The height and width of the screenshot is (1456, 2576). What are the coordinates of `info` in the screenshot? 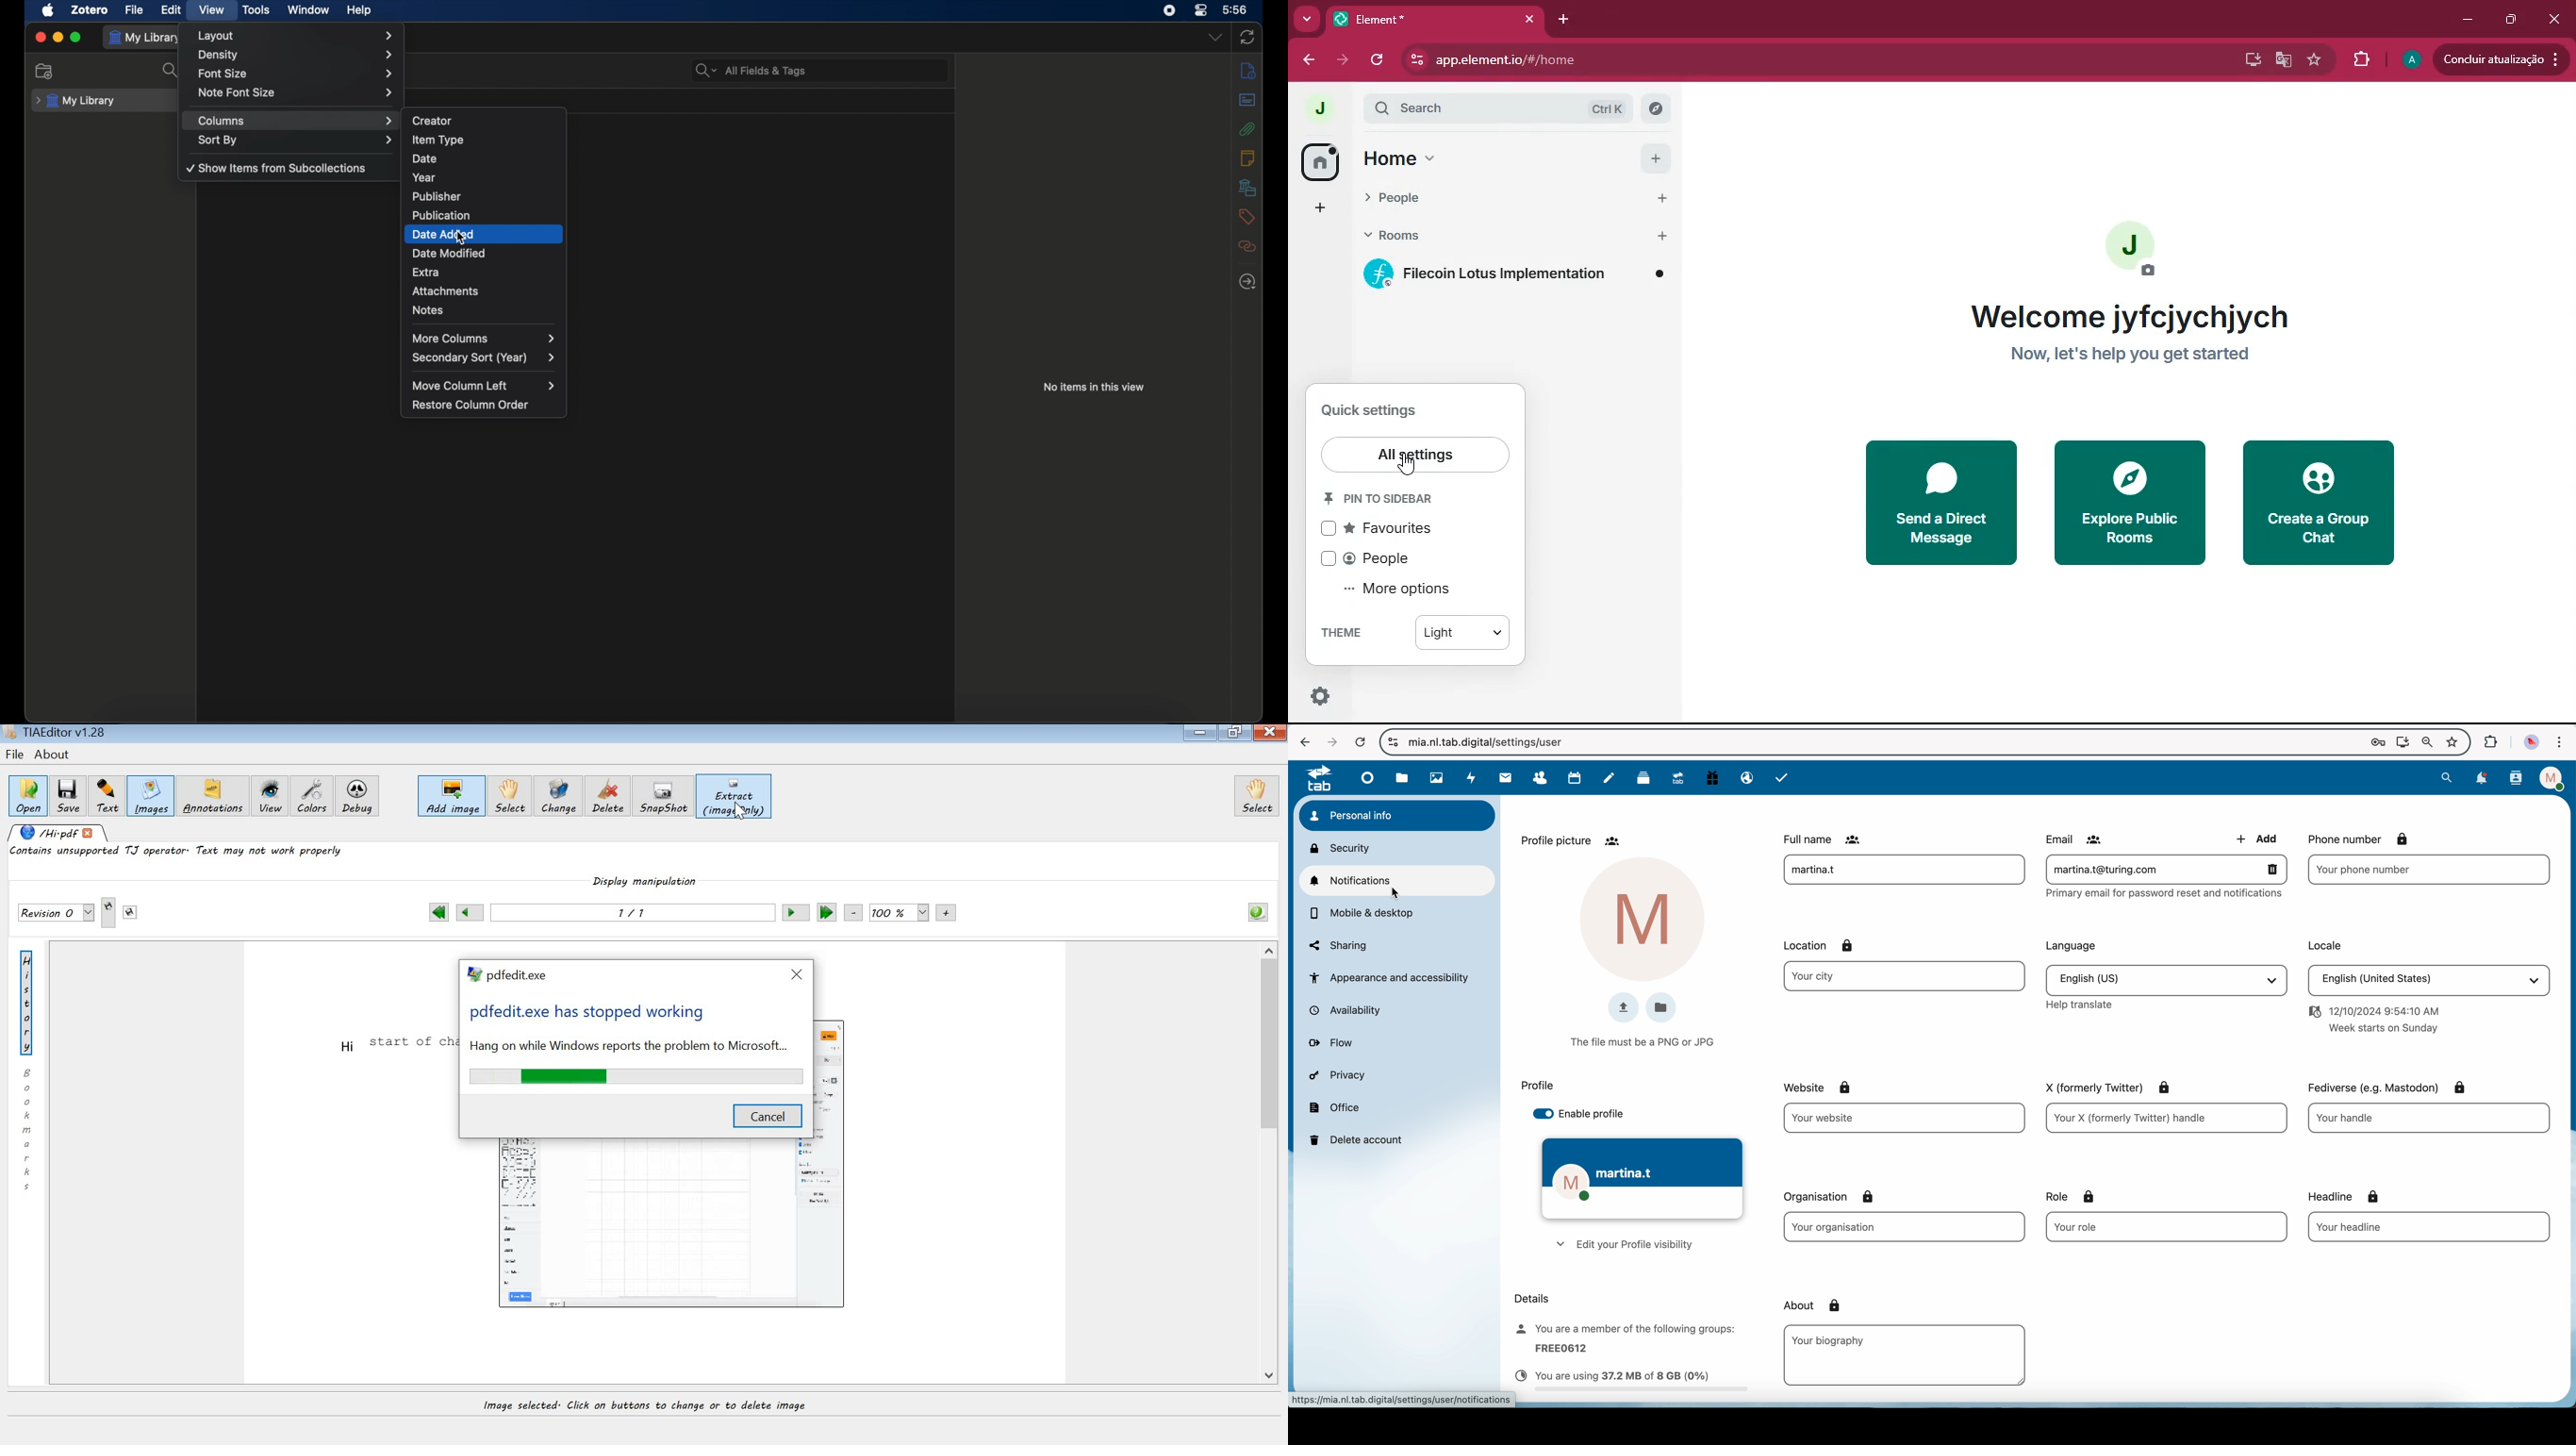 It's located at (1248, 70).